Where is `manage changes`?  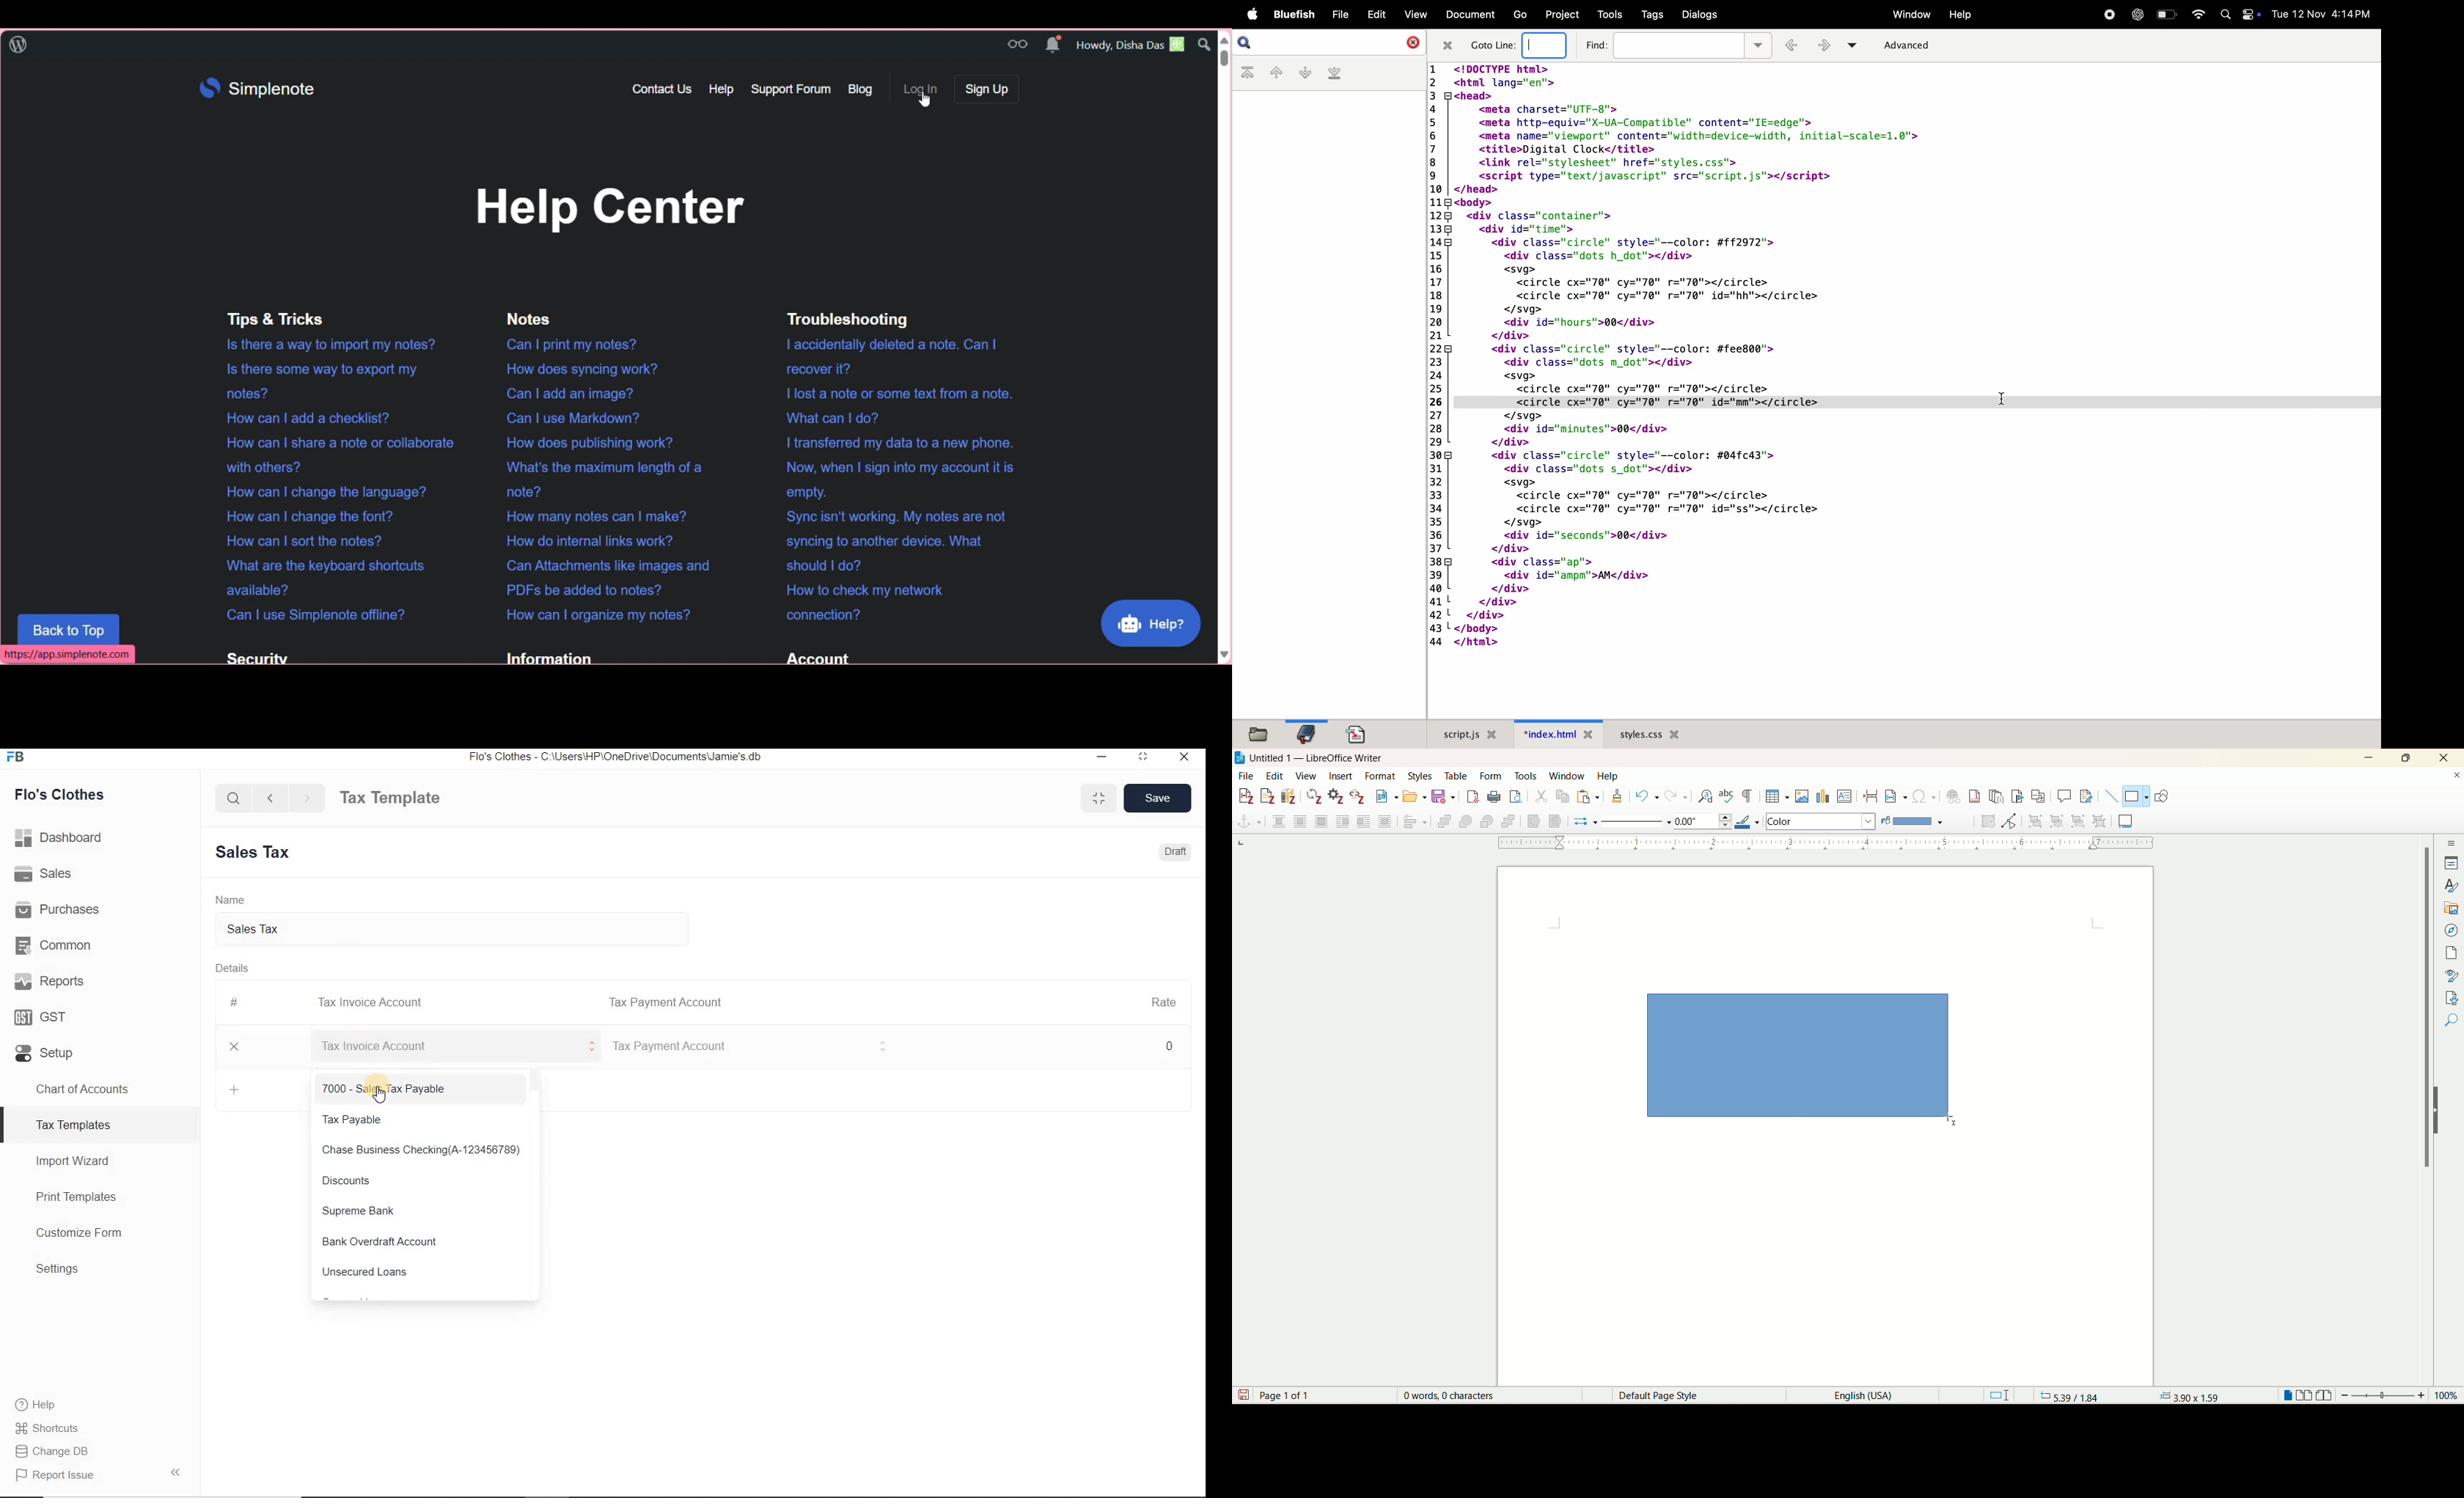
manage changes is located at coordinates (2452, 997).